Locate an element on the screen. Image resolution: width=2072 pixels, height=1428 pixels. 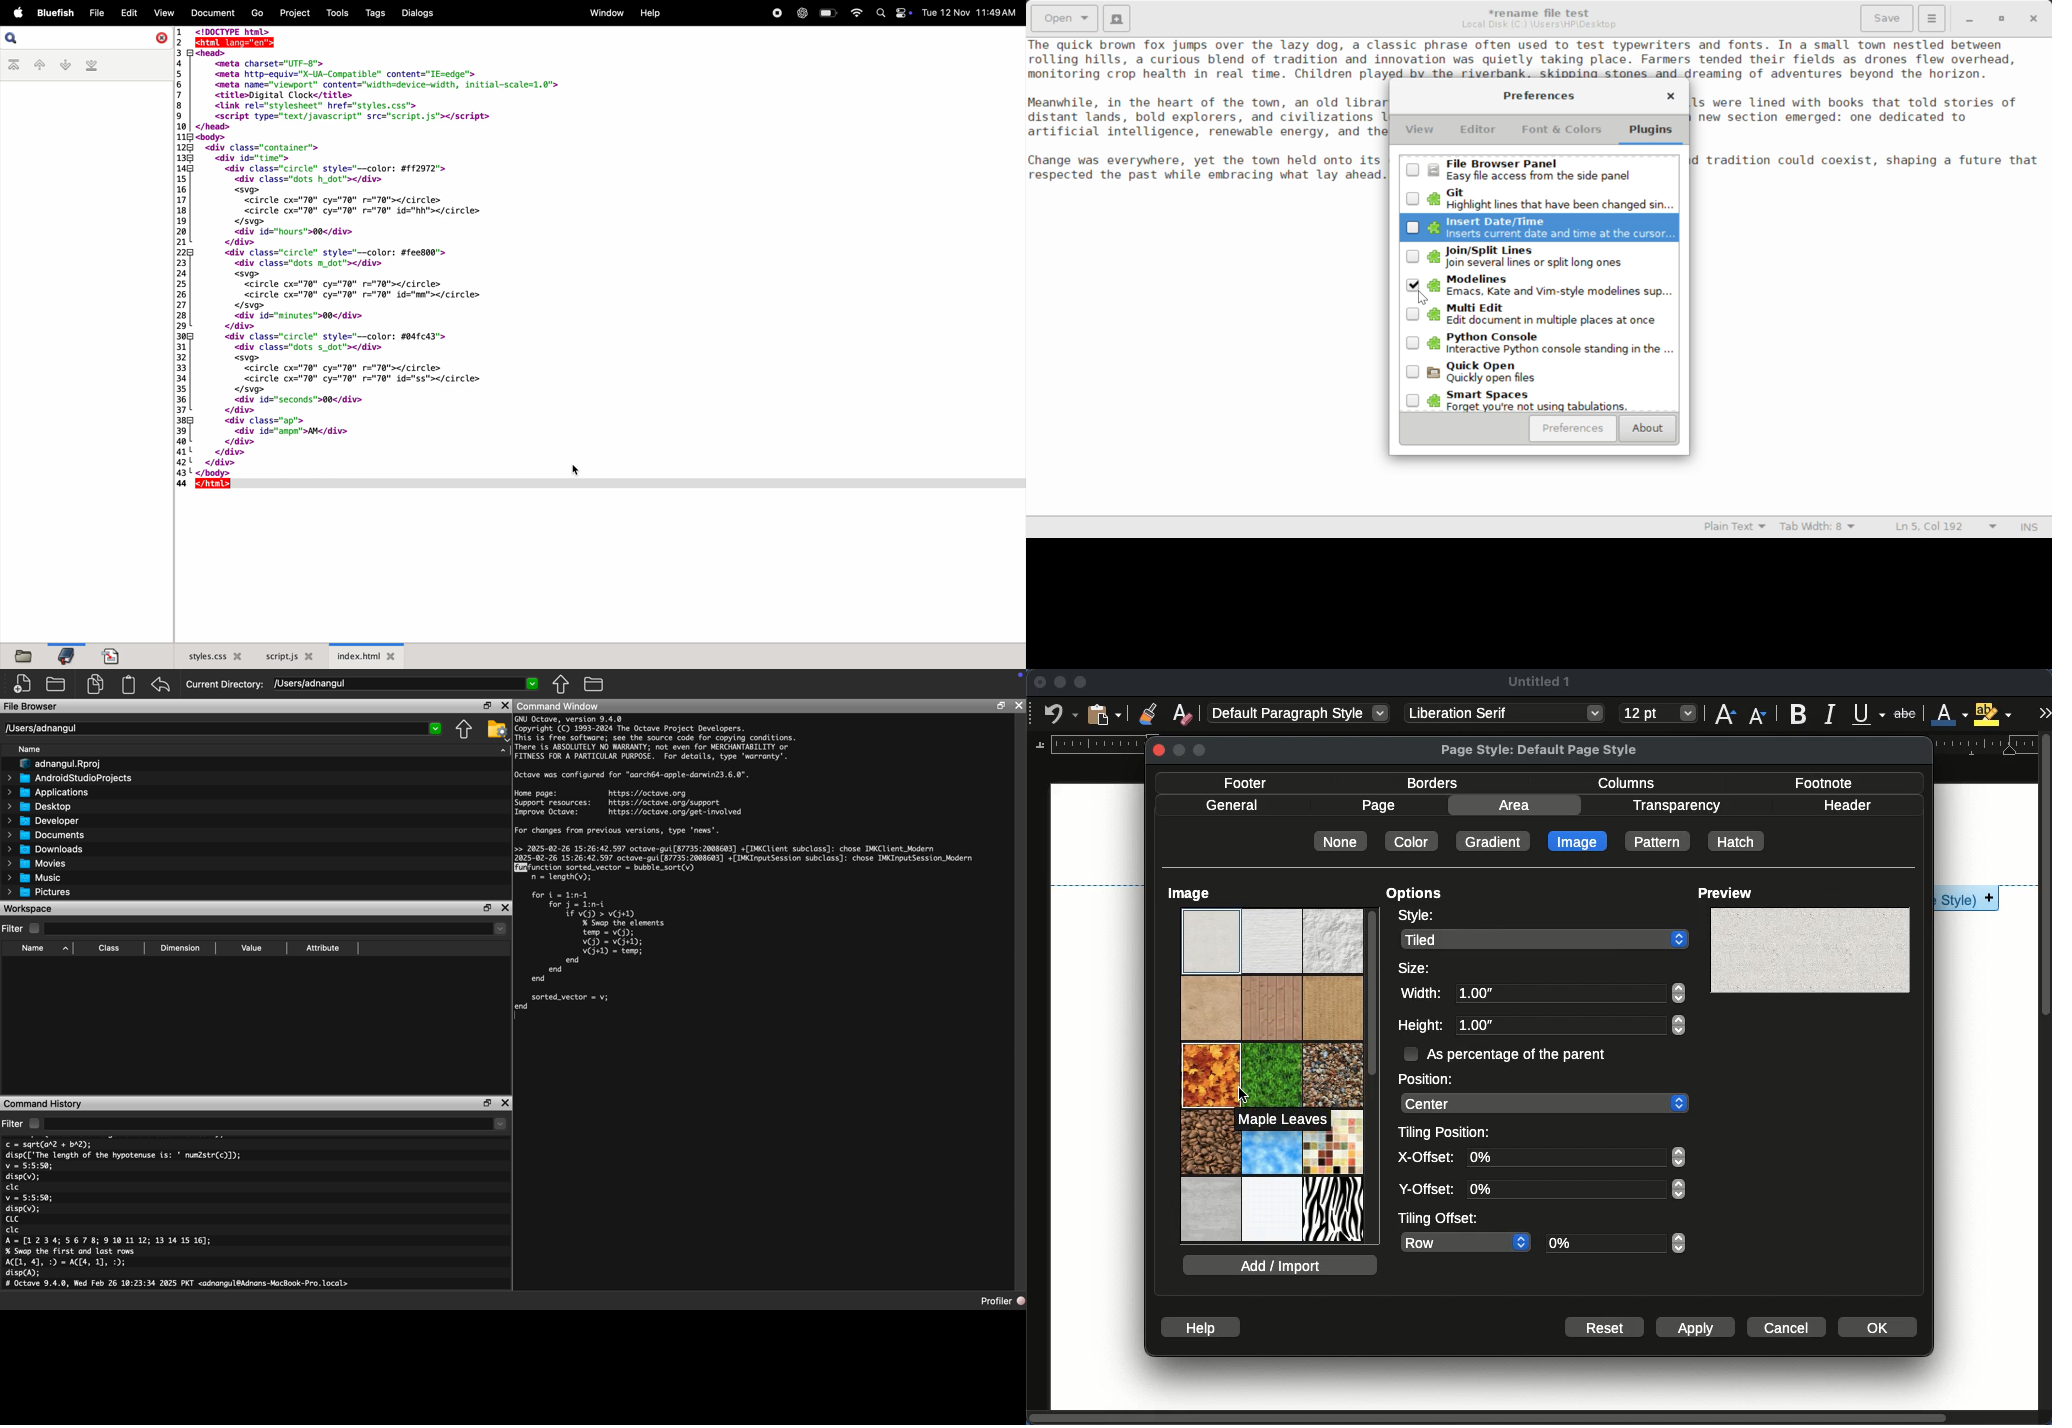
Cursor position to Unselect is located at coordinates (1413, 287).